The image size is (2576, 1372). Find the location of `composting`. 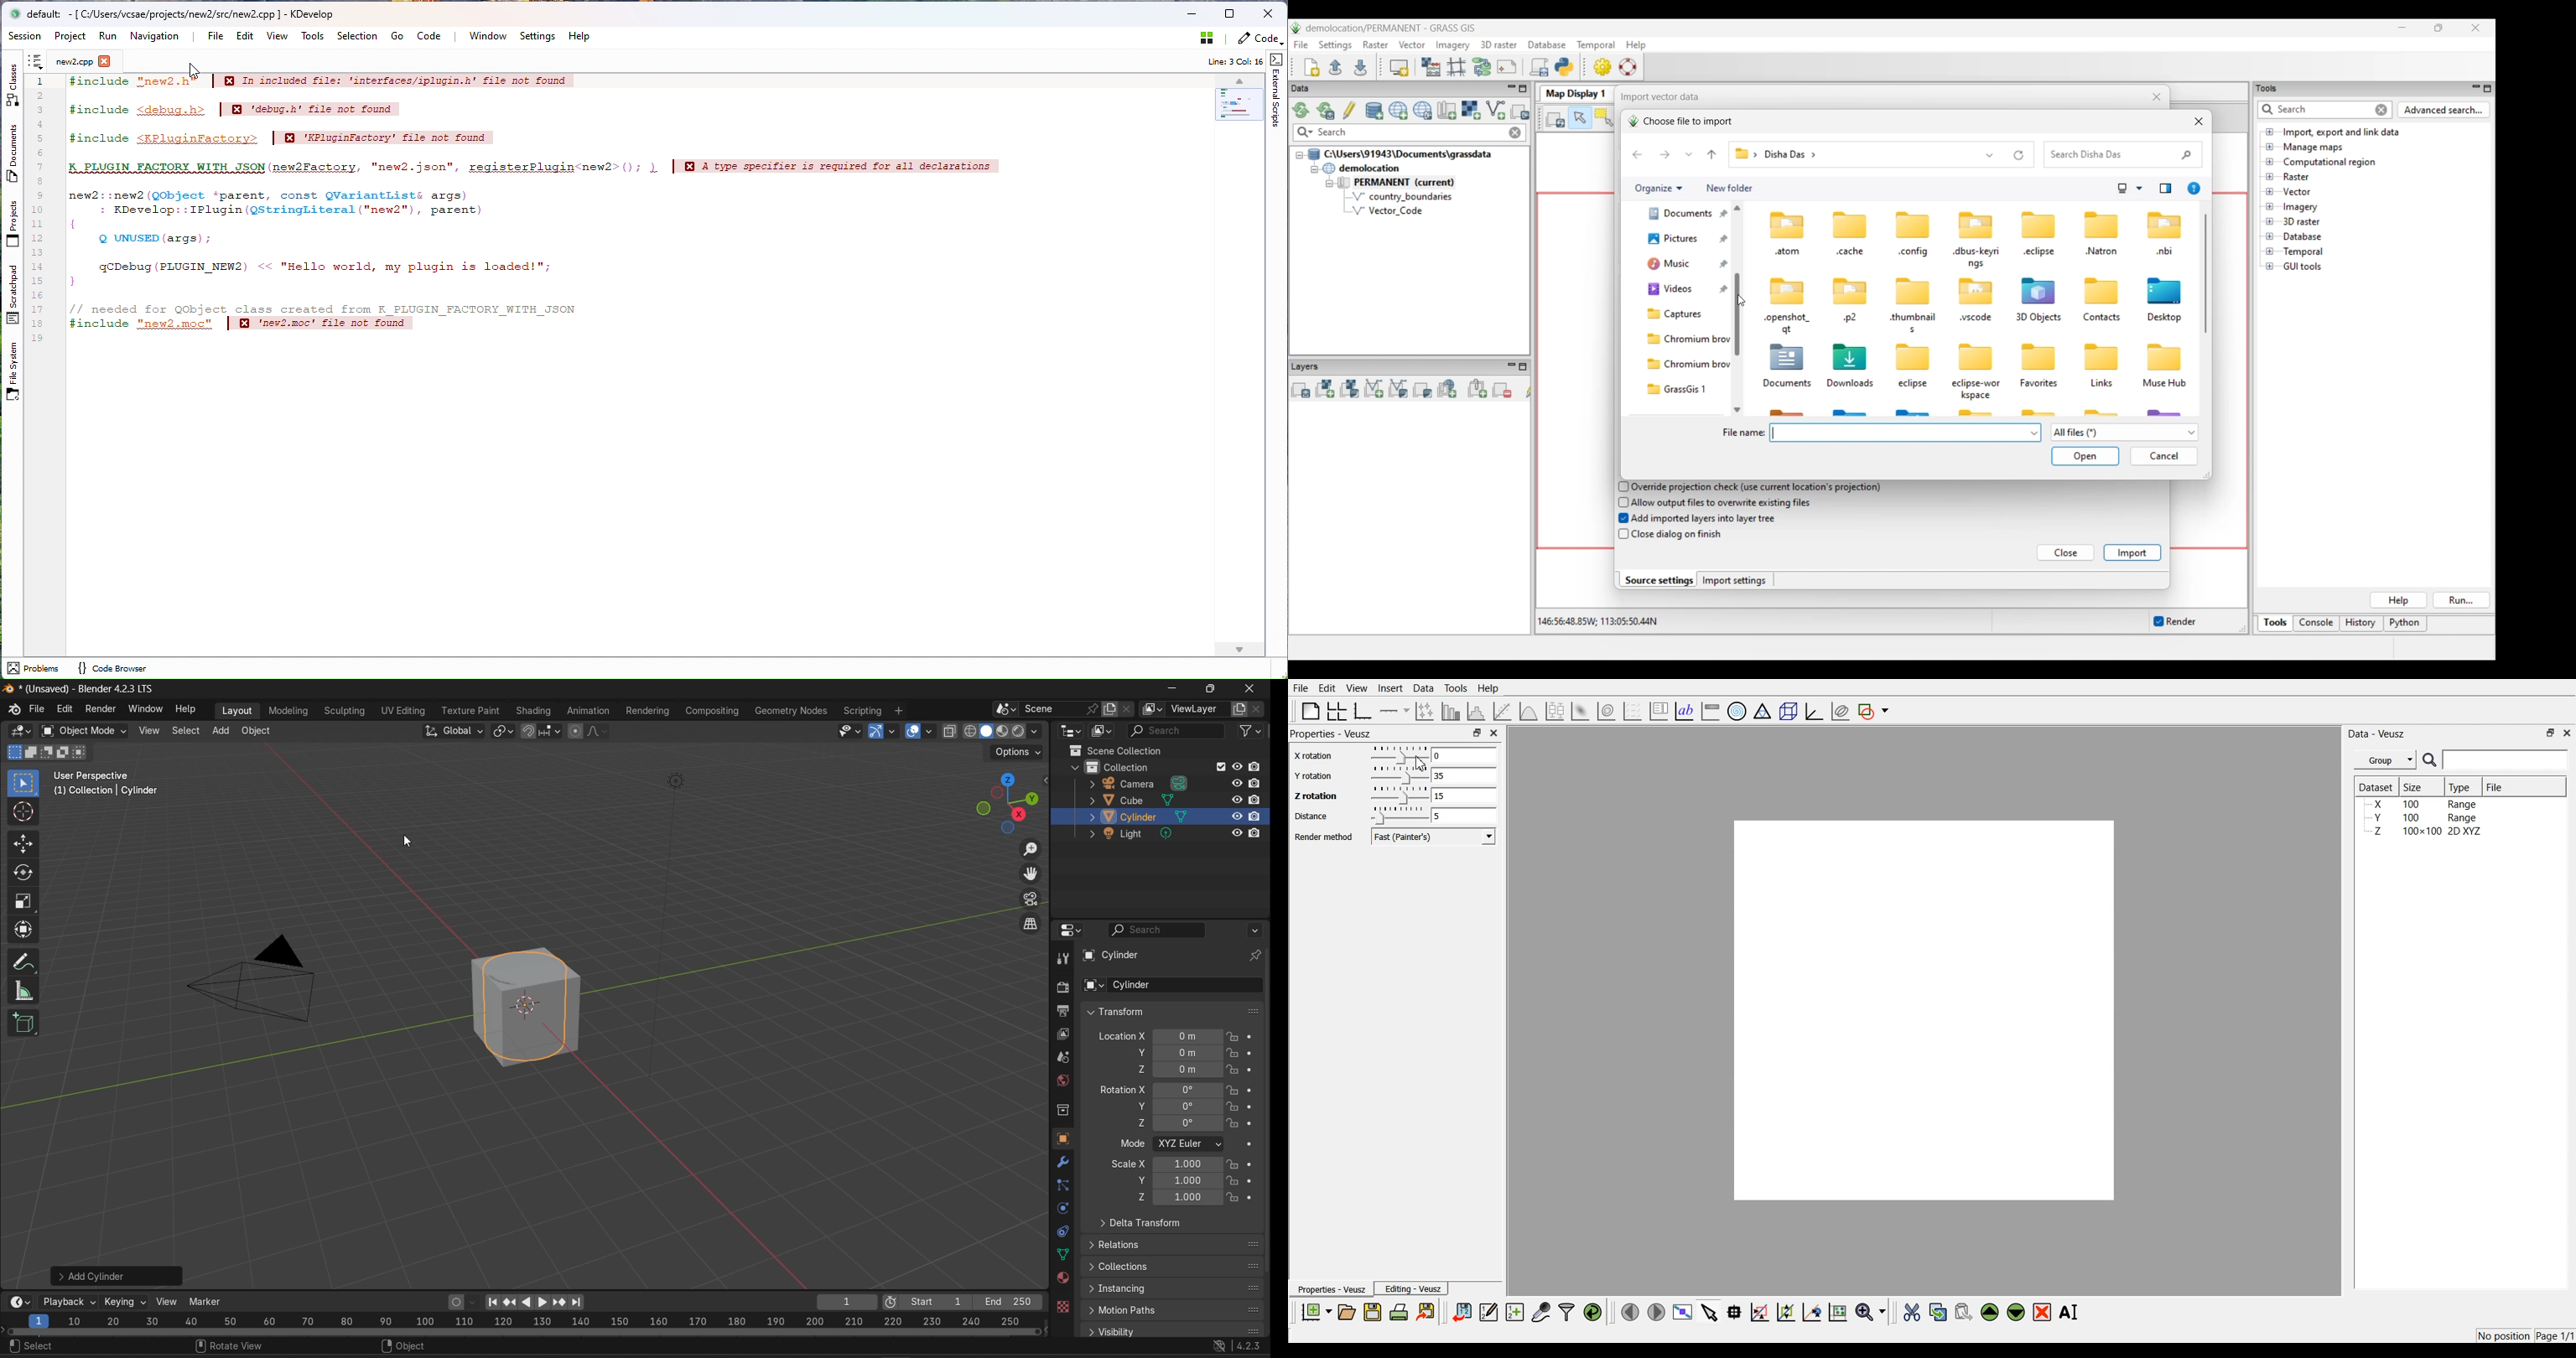

composting is located at coordinates (714, 709).